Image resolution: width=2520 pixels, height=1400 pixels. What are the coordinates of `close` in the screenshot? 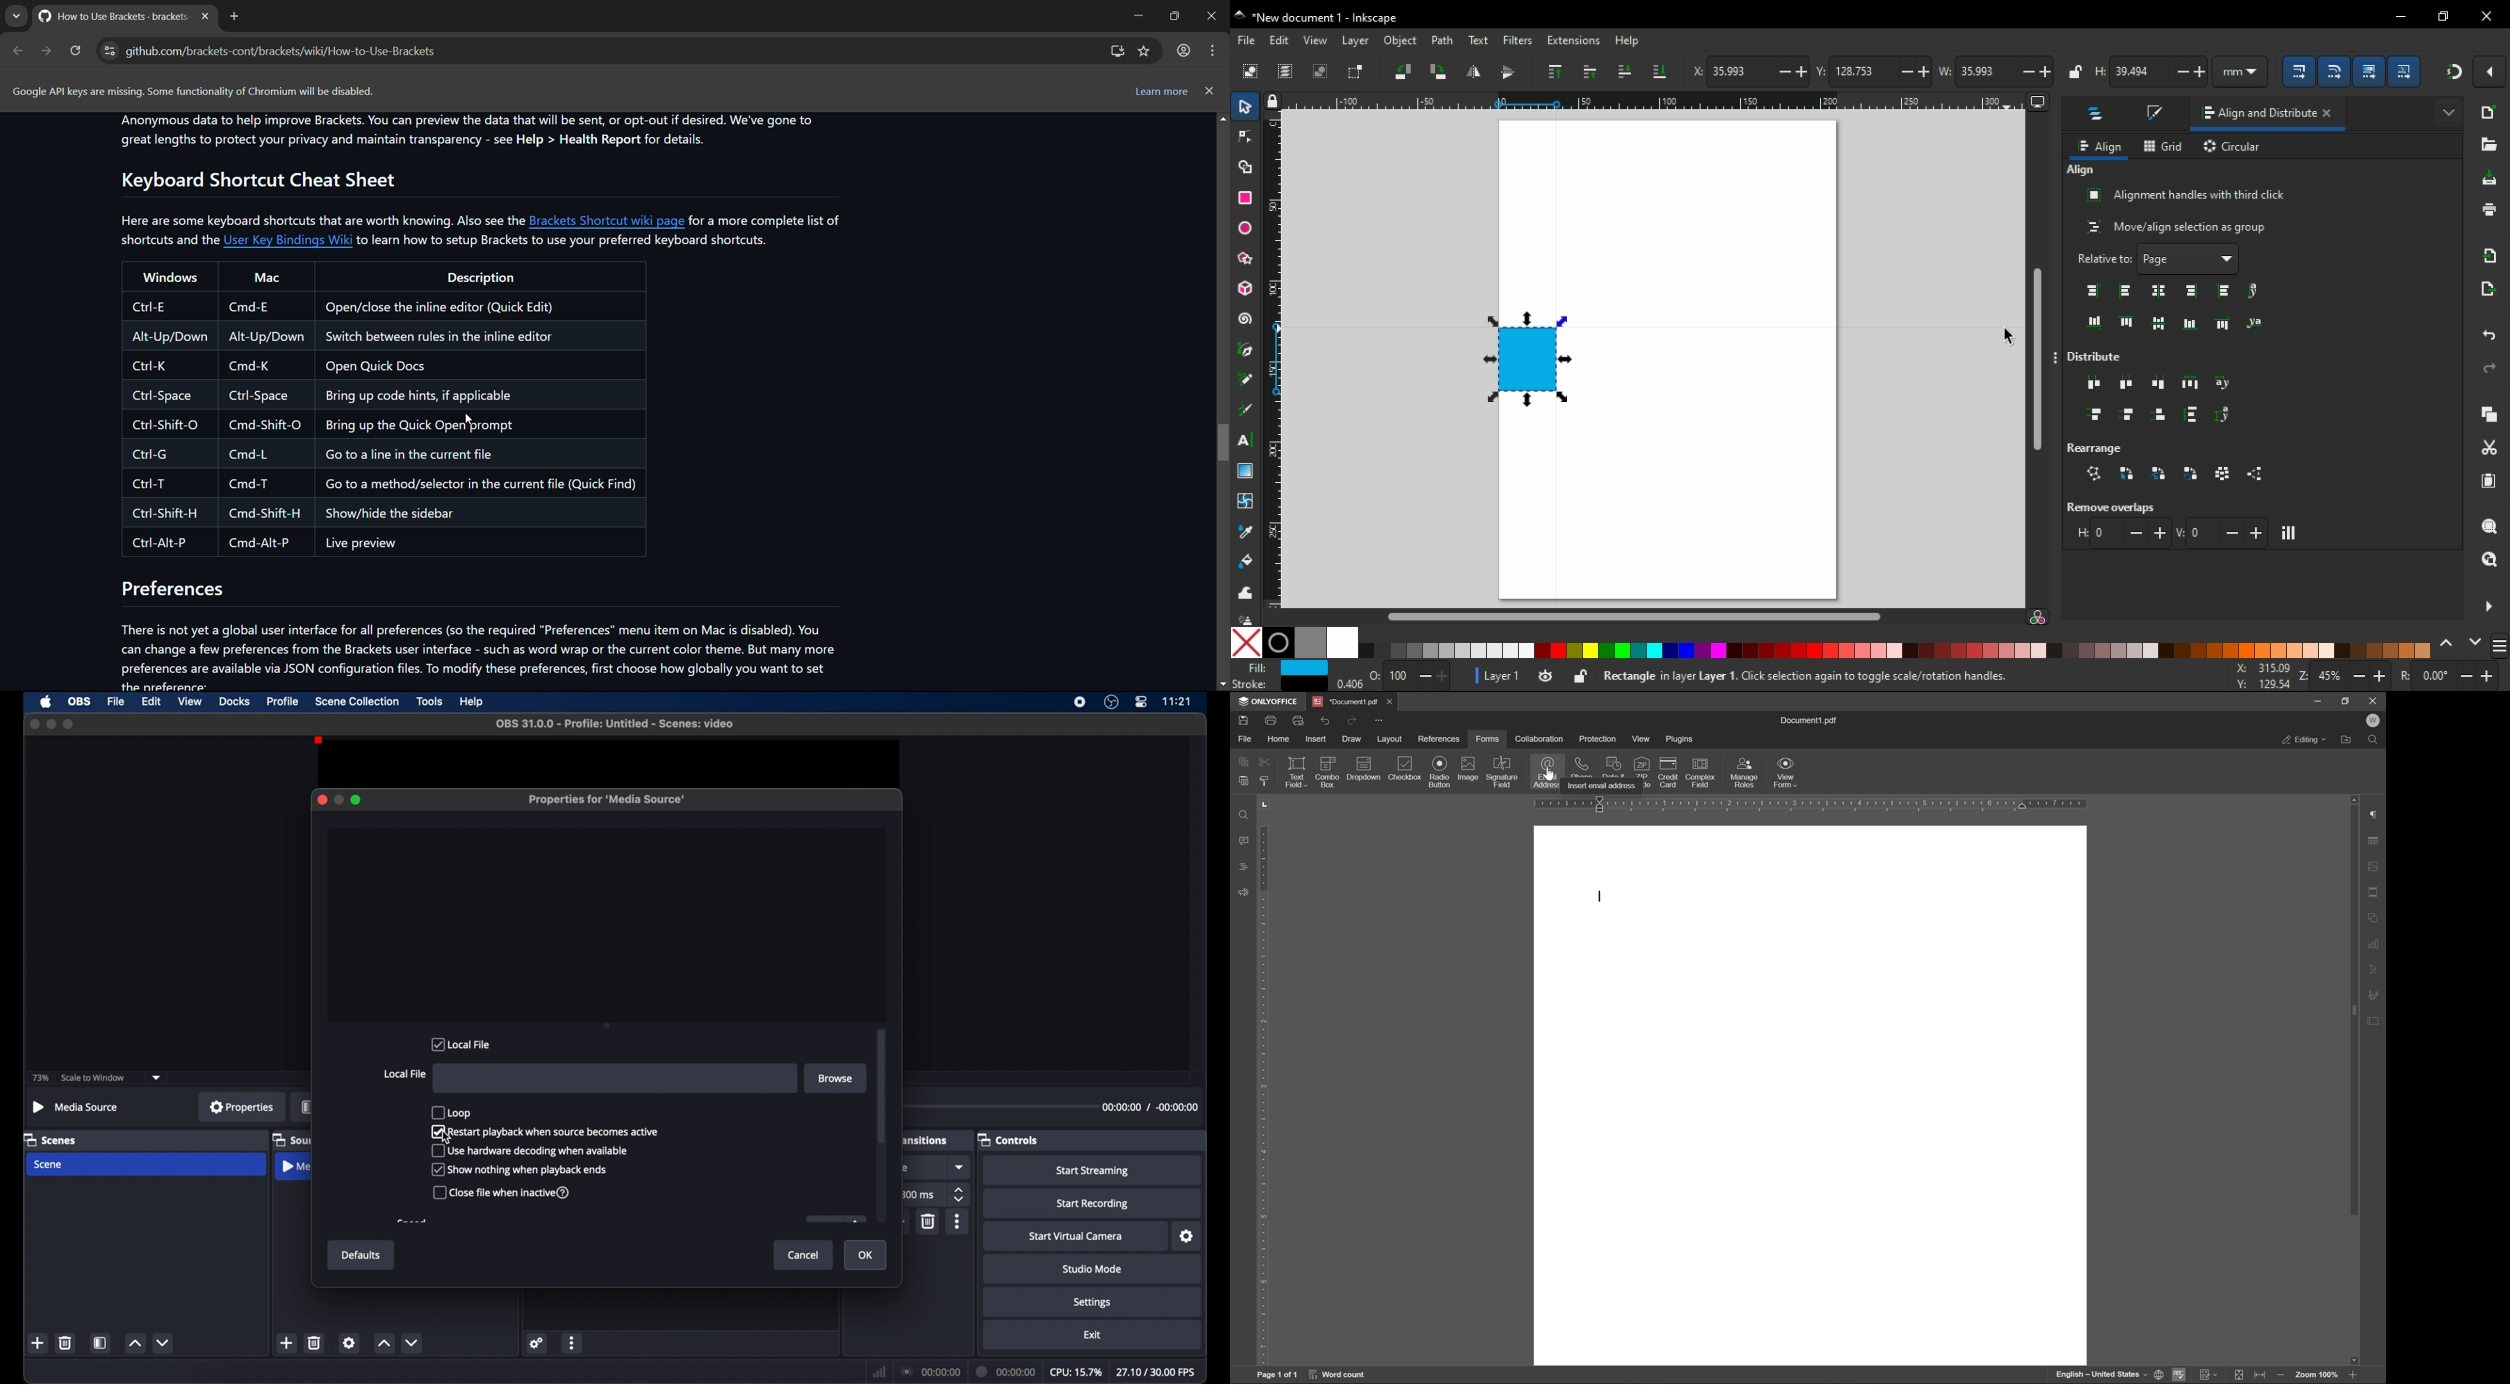 It's located at (34, 724).